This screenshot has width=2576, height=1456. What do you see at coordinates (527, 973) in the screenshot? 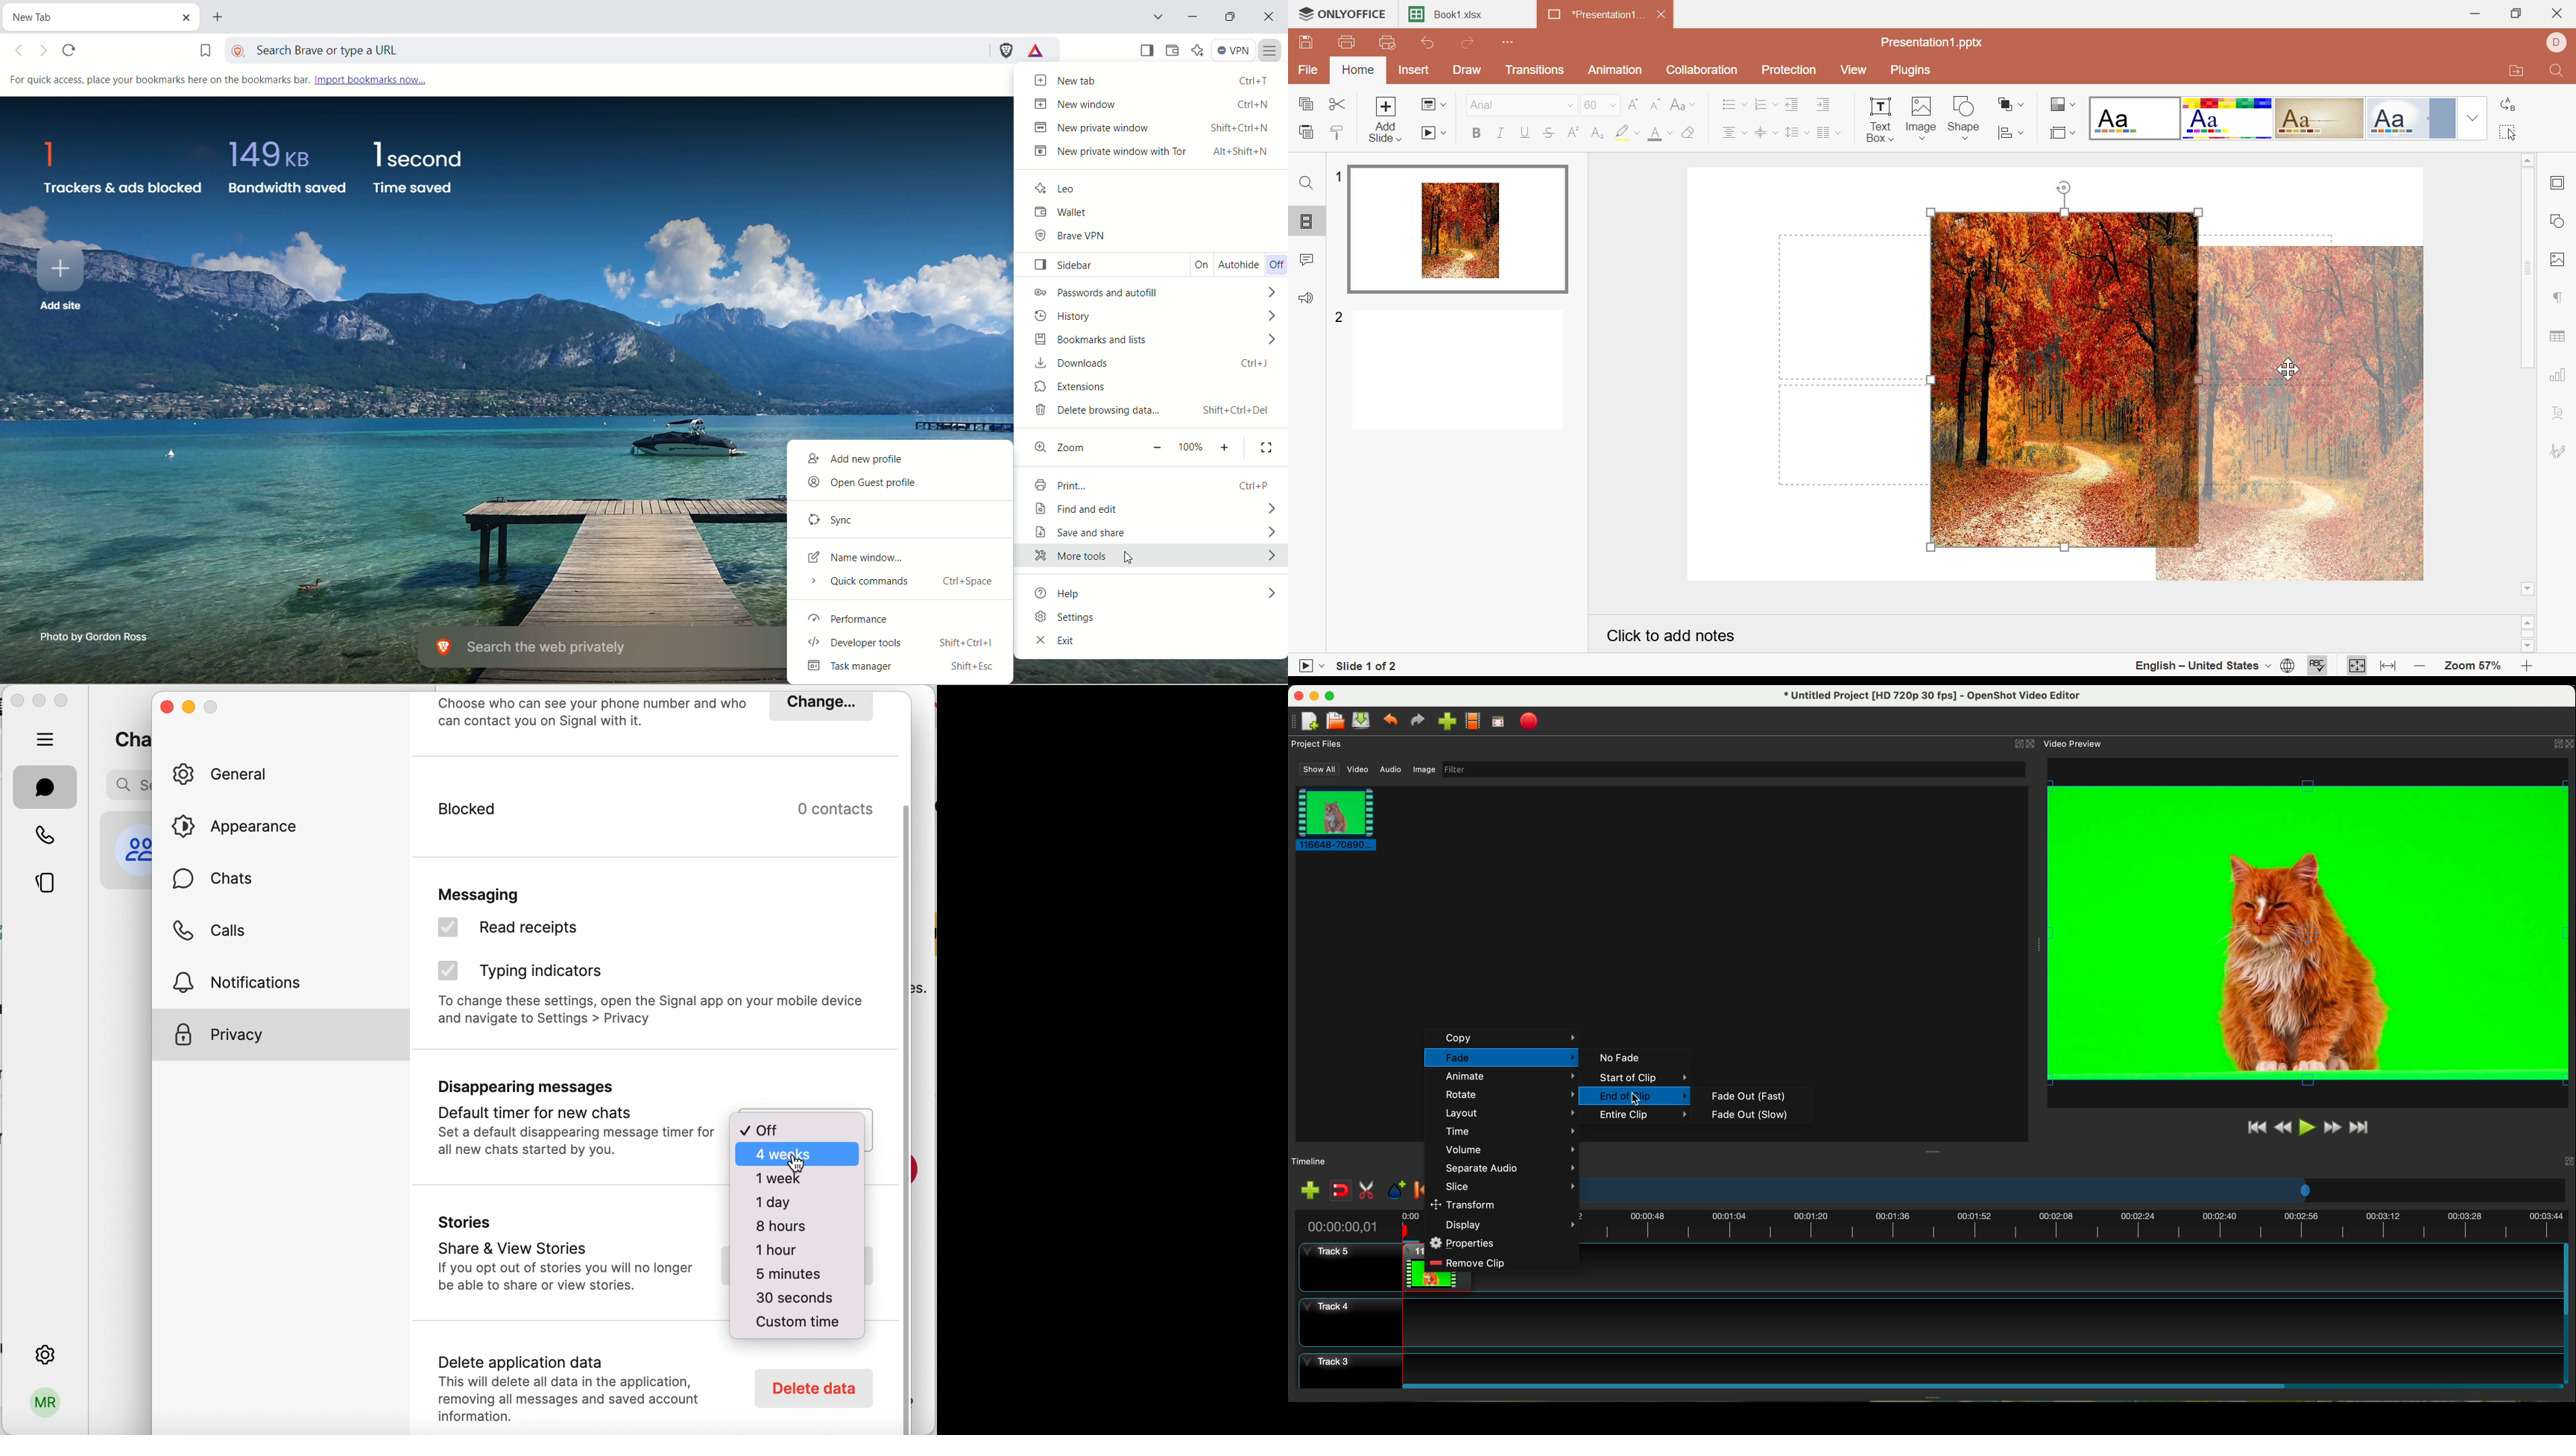
I see `typing indicators` at bounding box center [527, 973].